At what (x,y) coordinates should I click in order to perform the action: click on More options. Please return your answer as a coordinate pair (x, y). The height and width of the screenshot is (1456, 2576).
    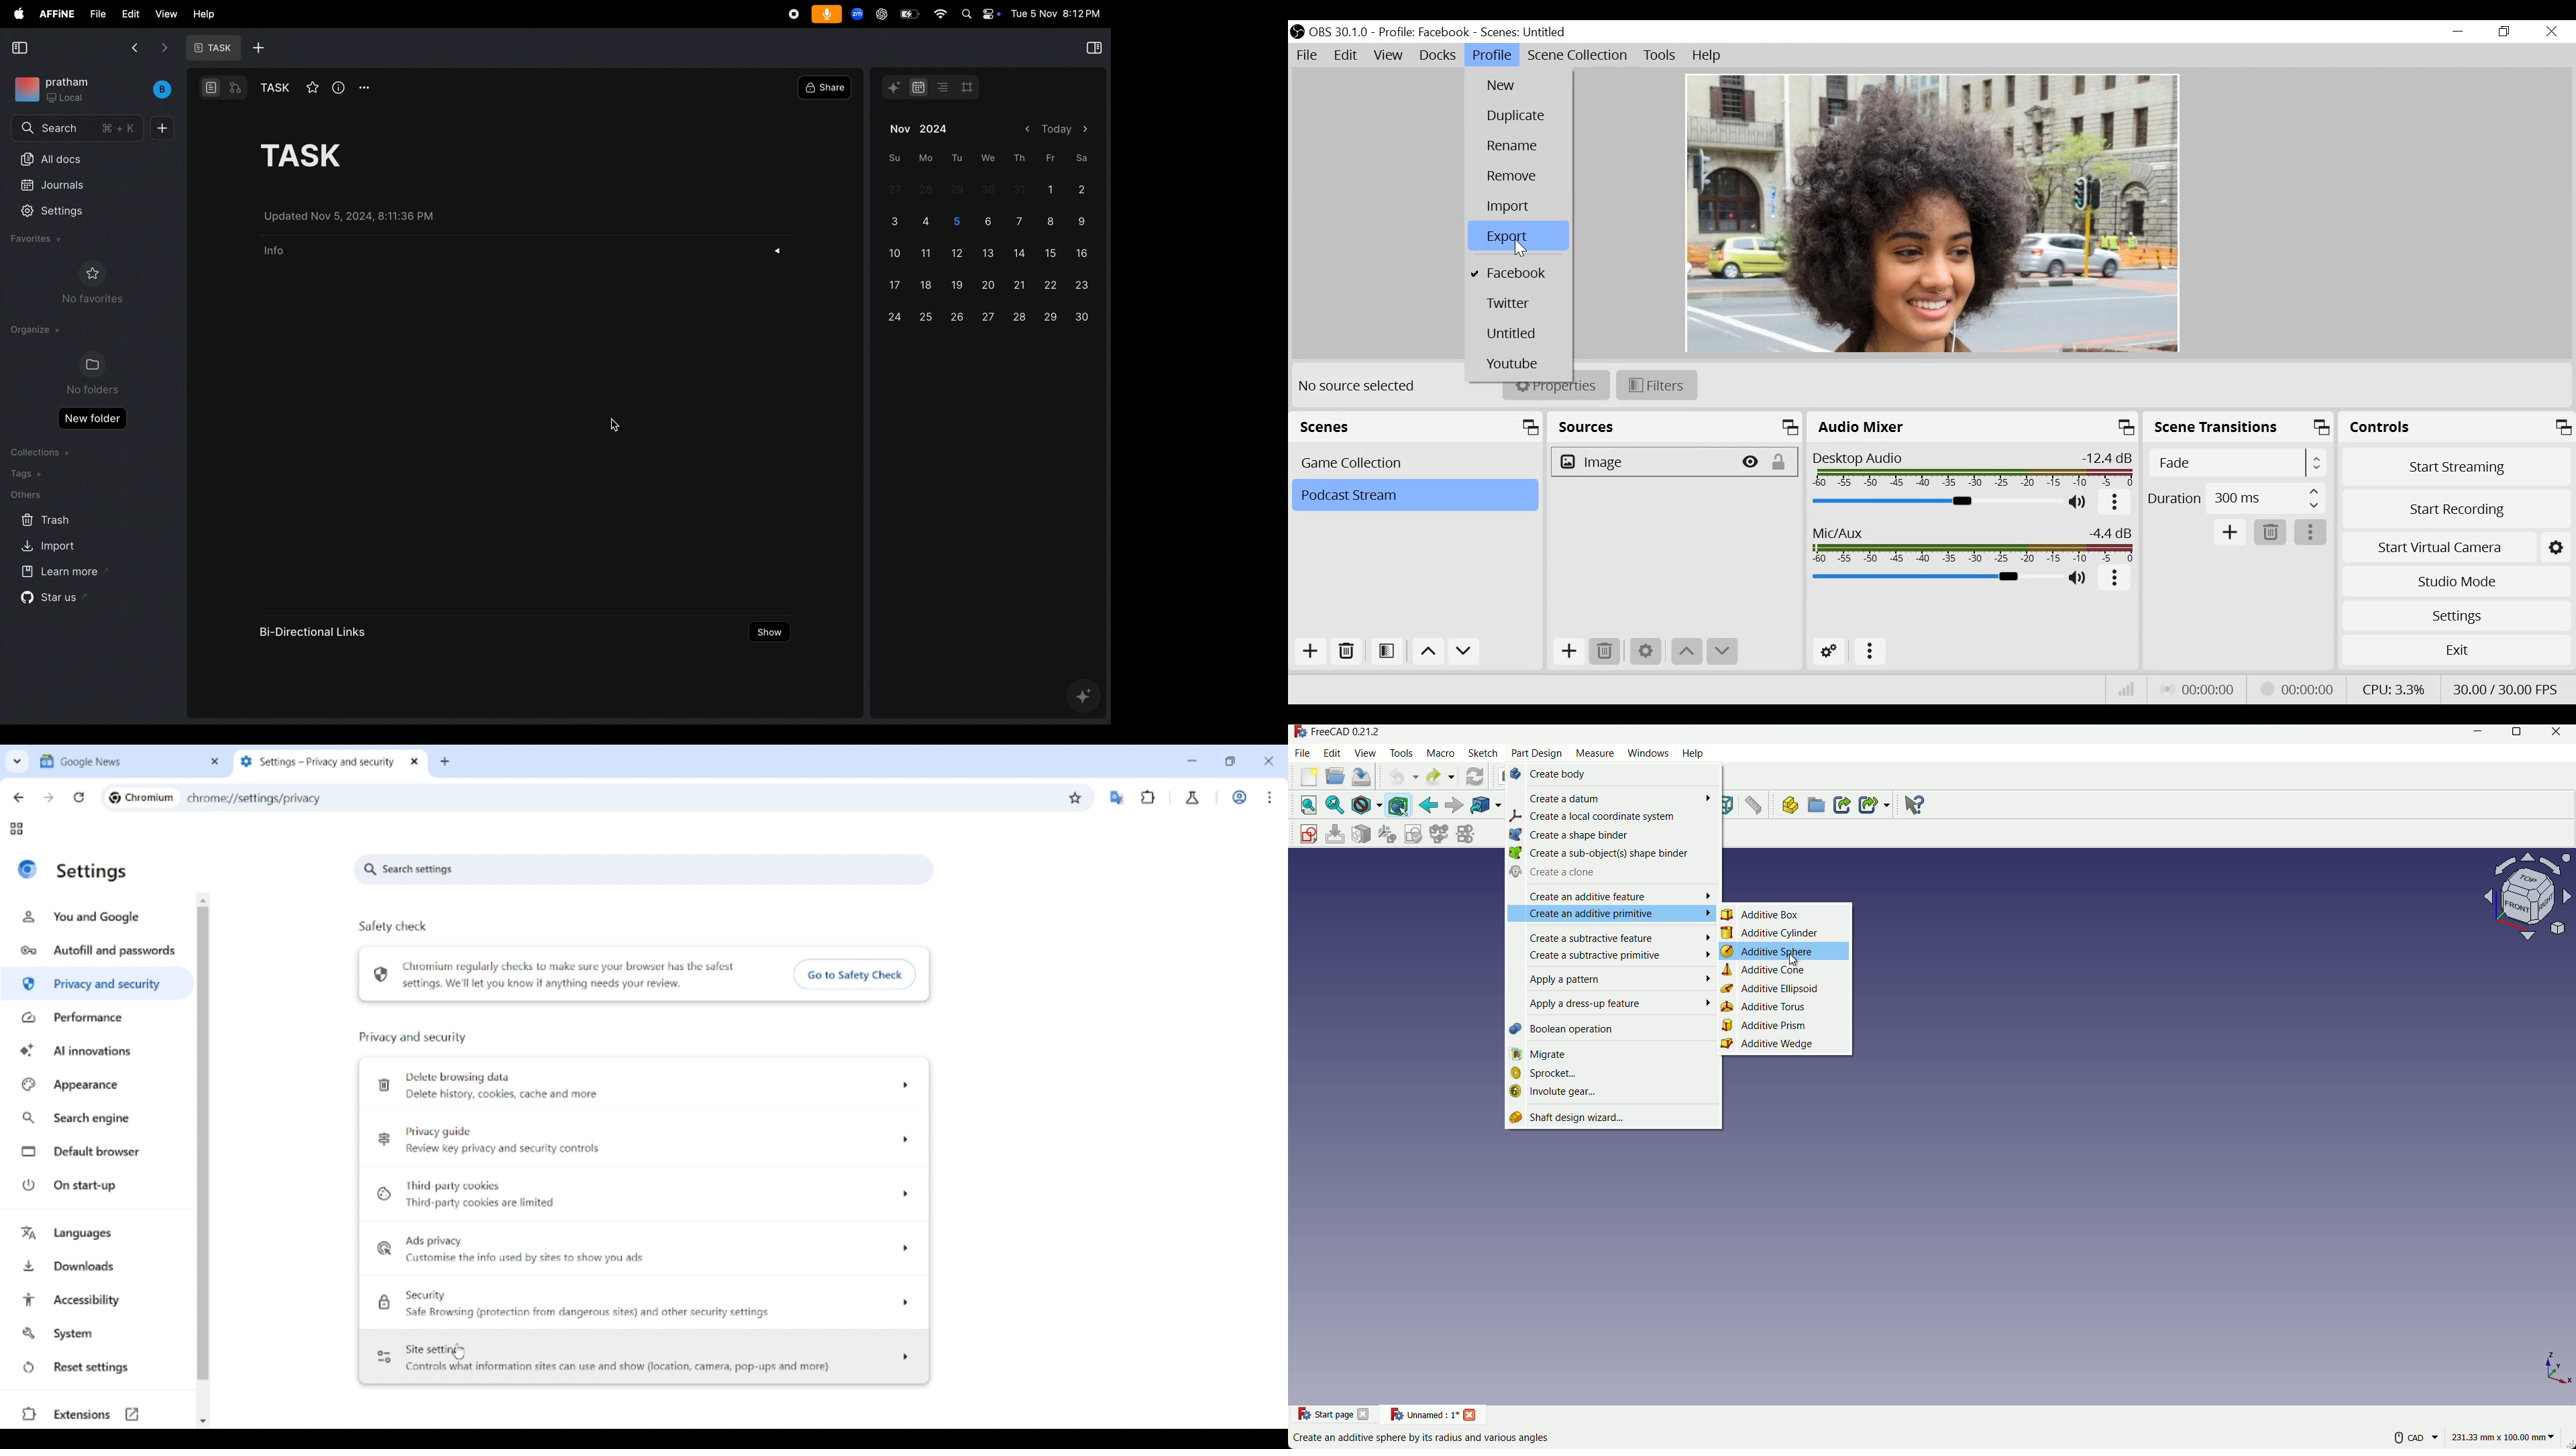
    Looking at the image, I should click on (1872, 653).